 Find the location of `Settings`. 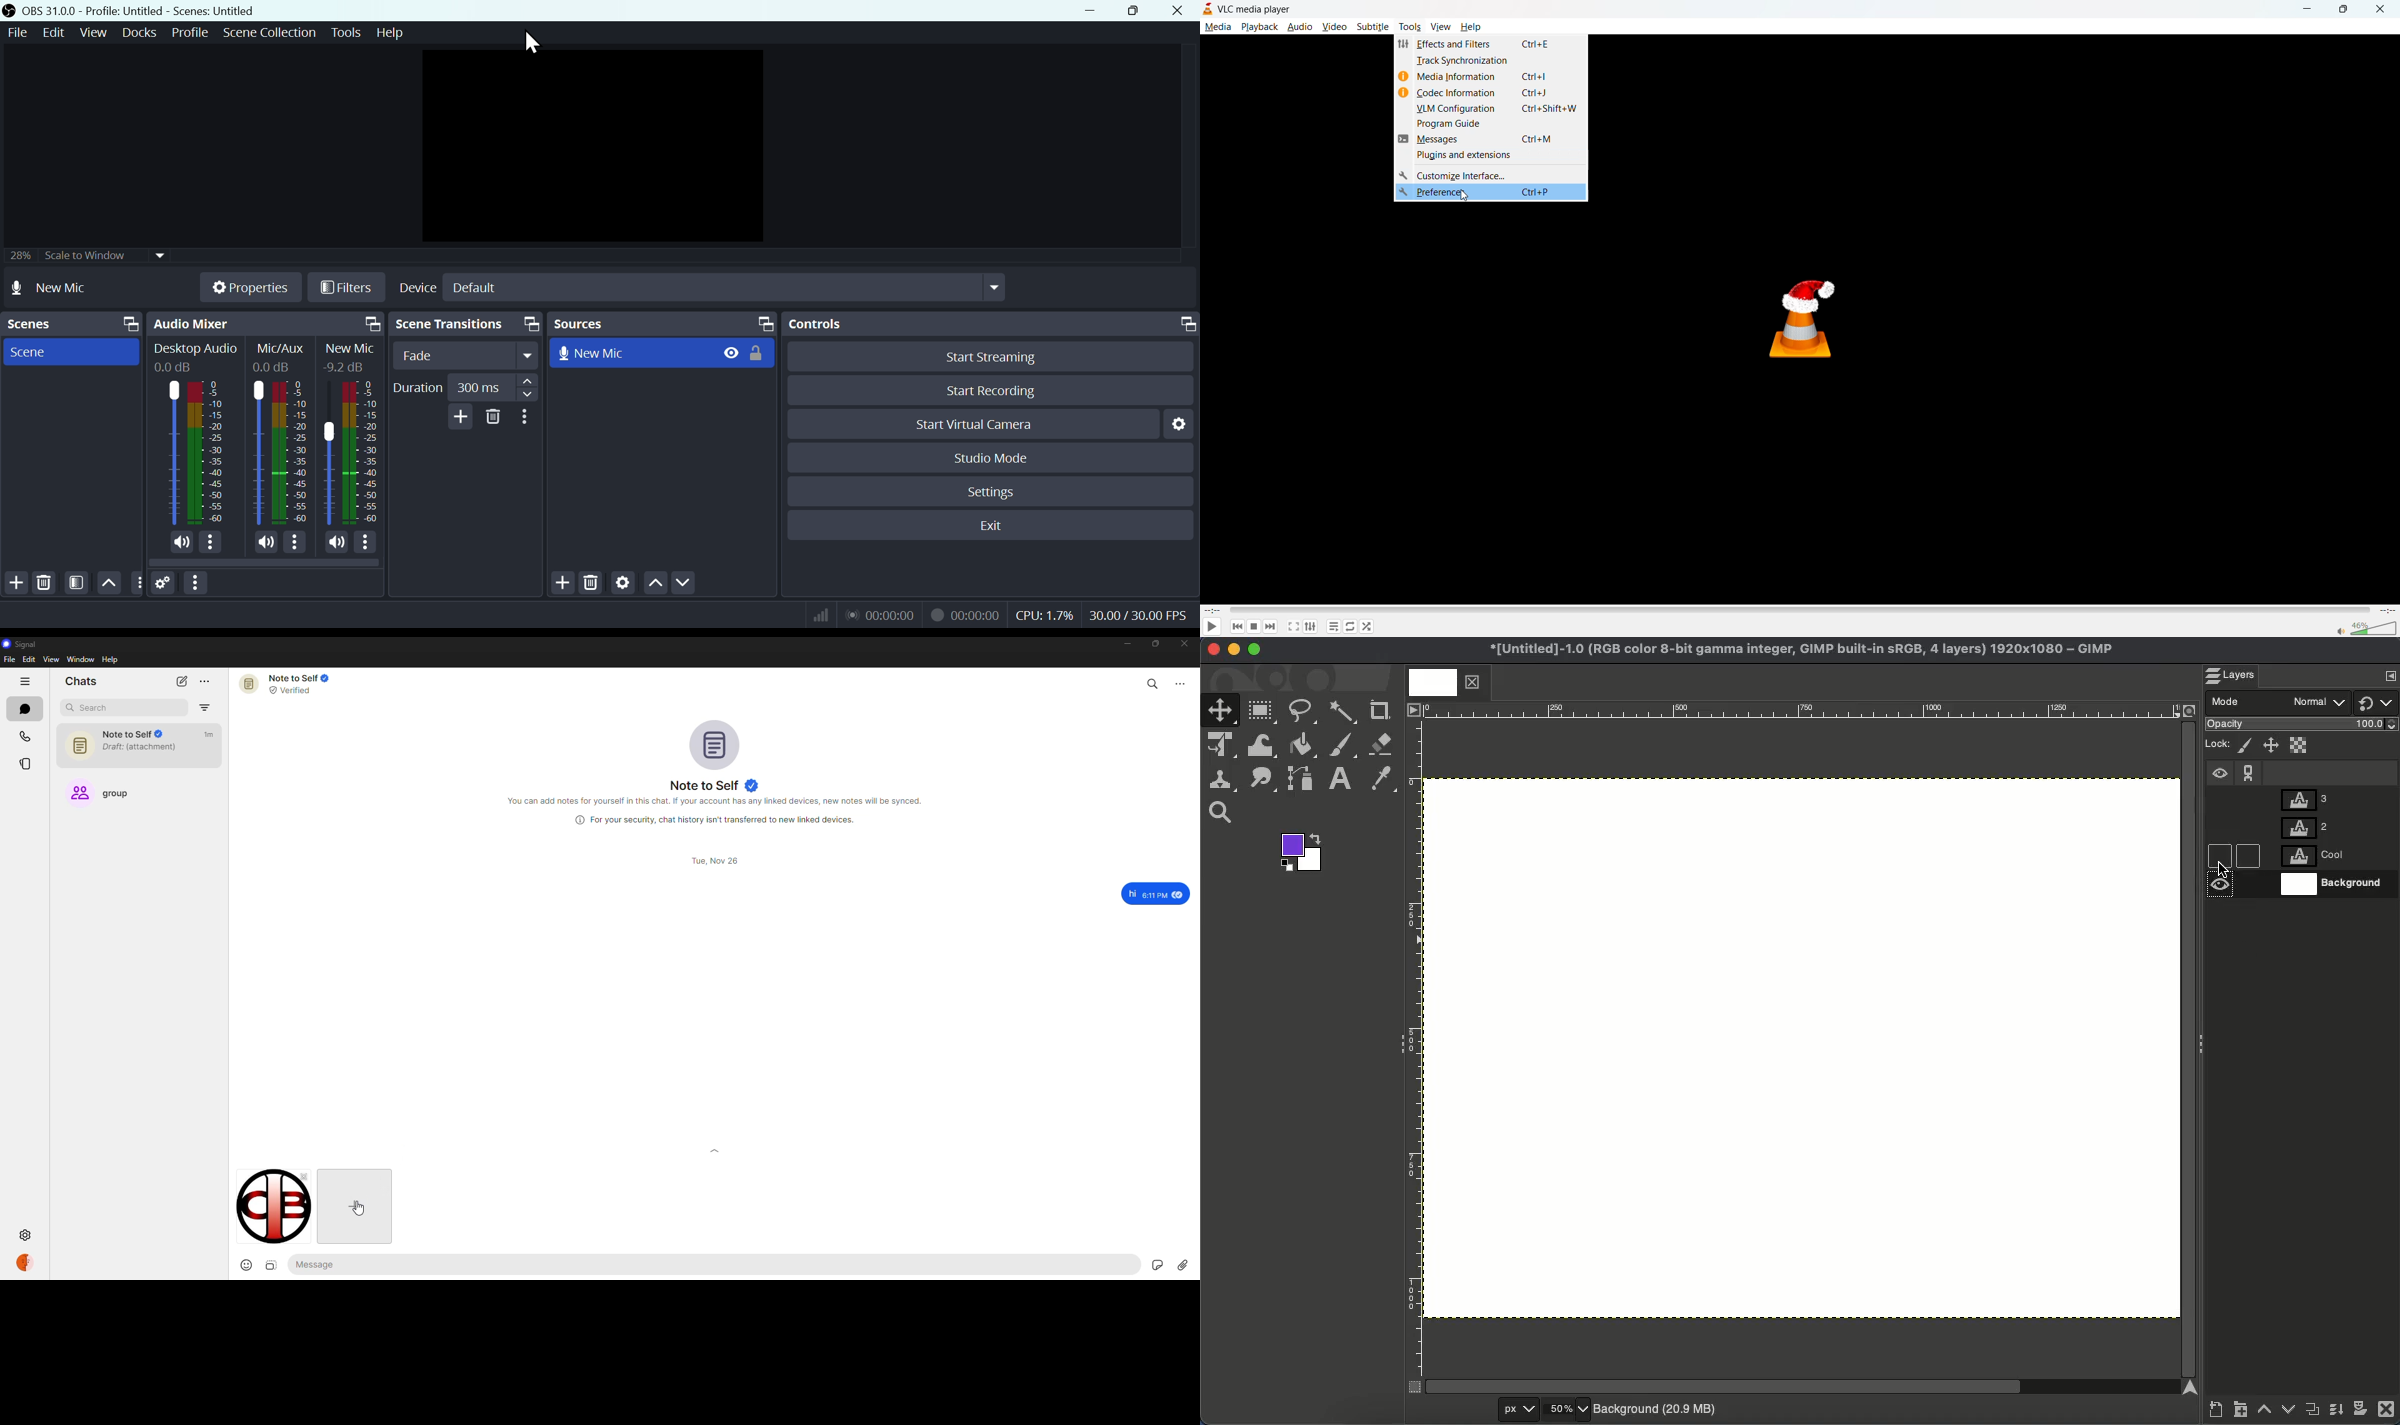

Settings is located at coordinates (994, 492).